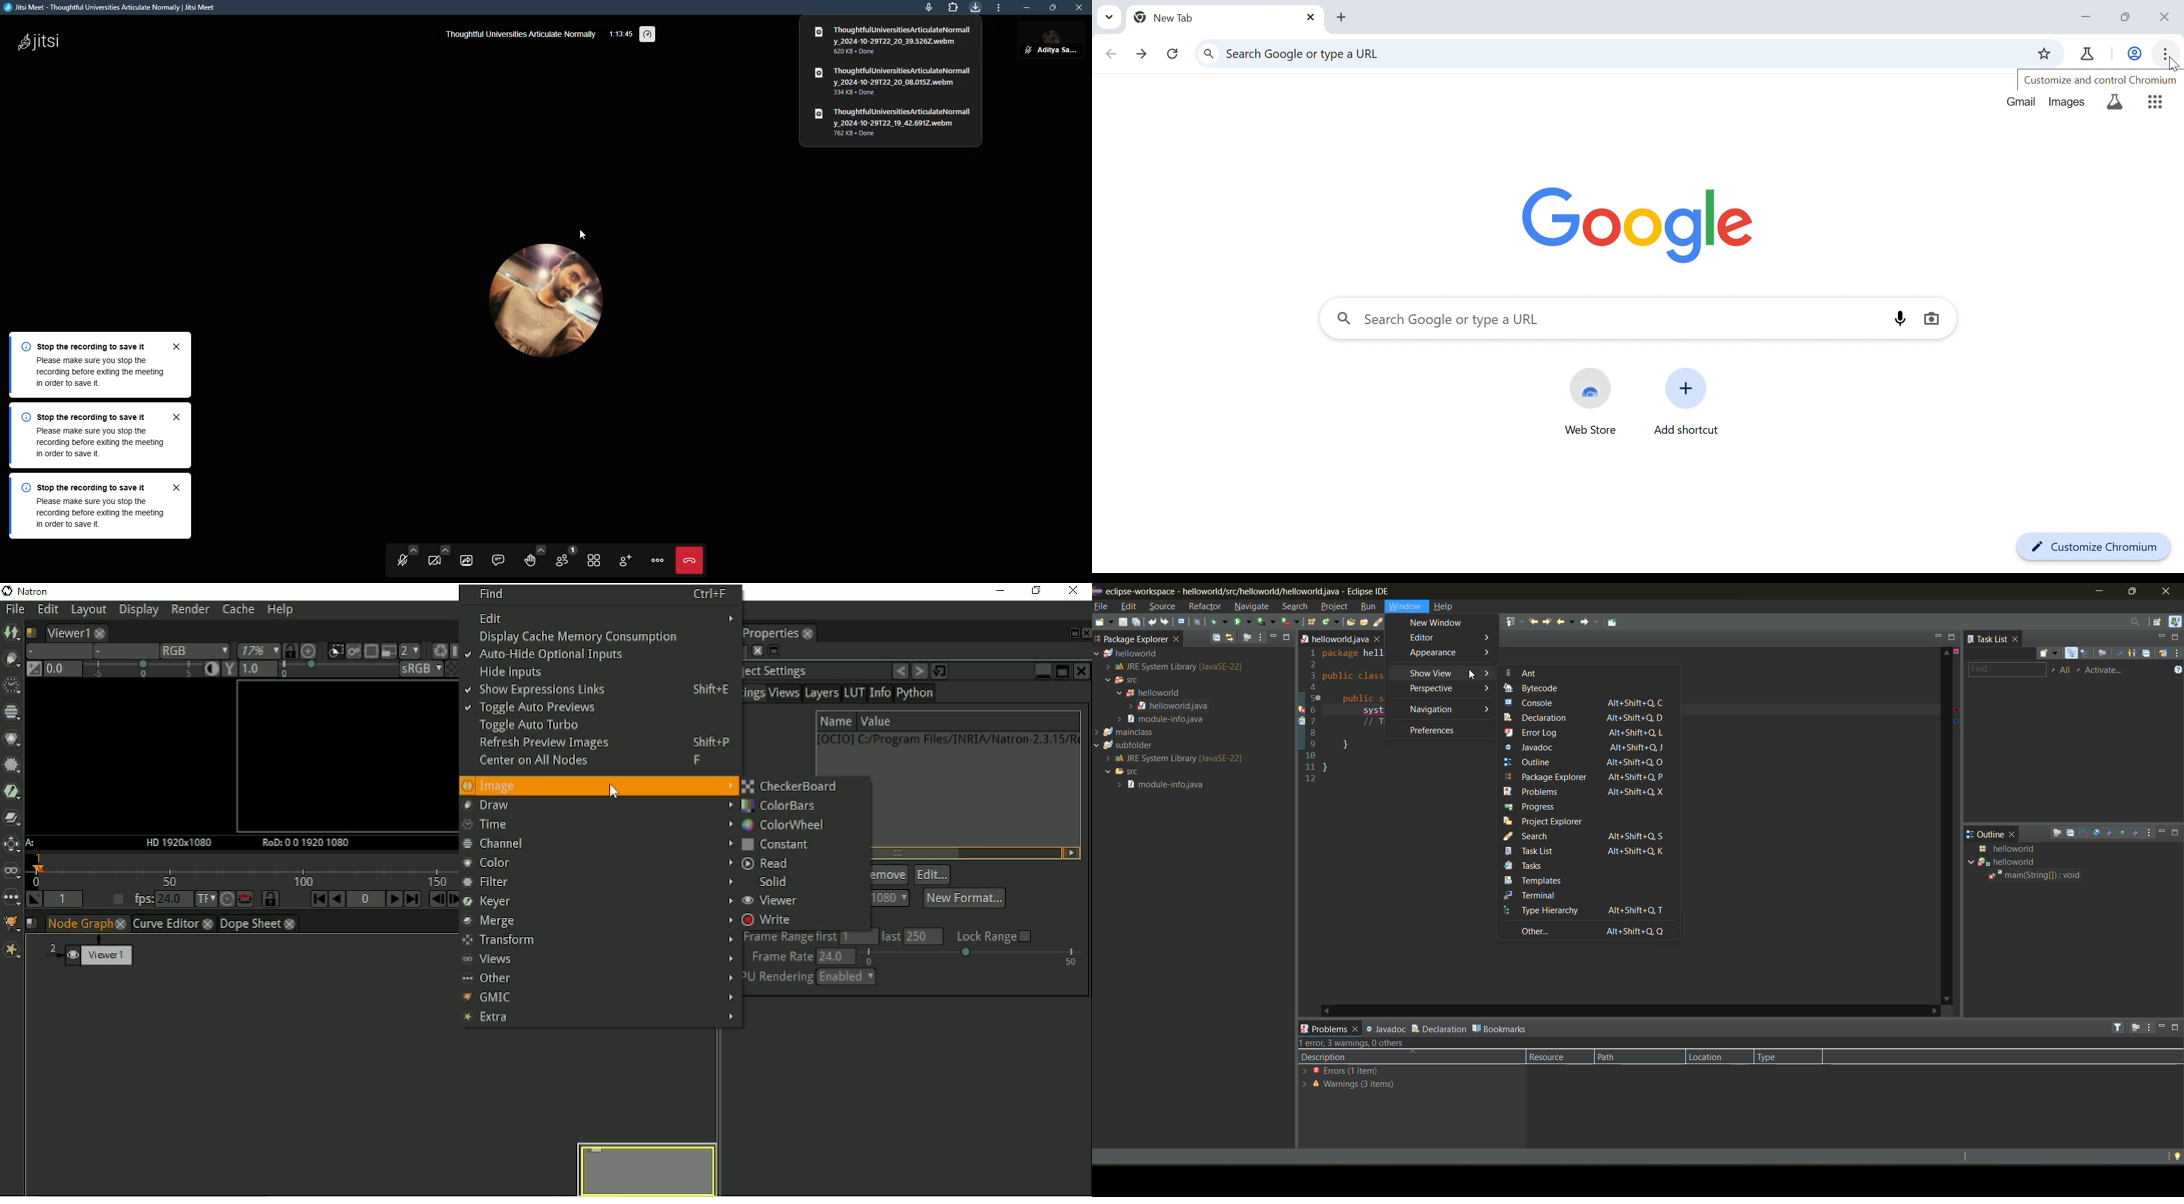 Image resolution: width=2184 pixels, height=1204 pixels. Describe the element at coordinates (560, 559) in the screenshot. I see `participants` at that location.